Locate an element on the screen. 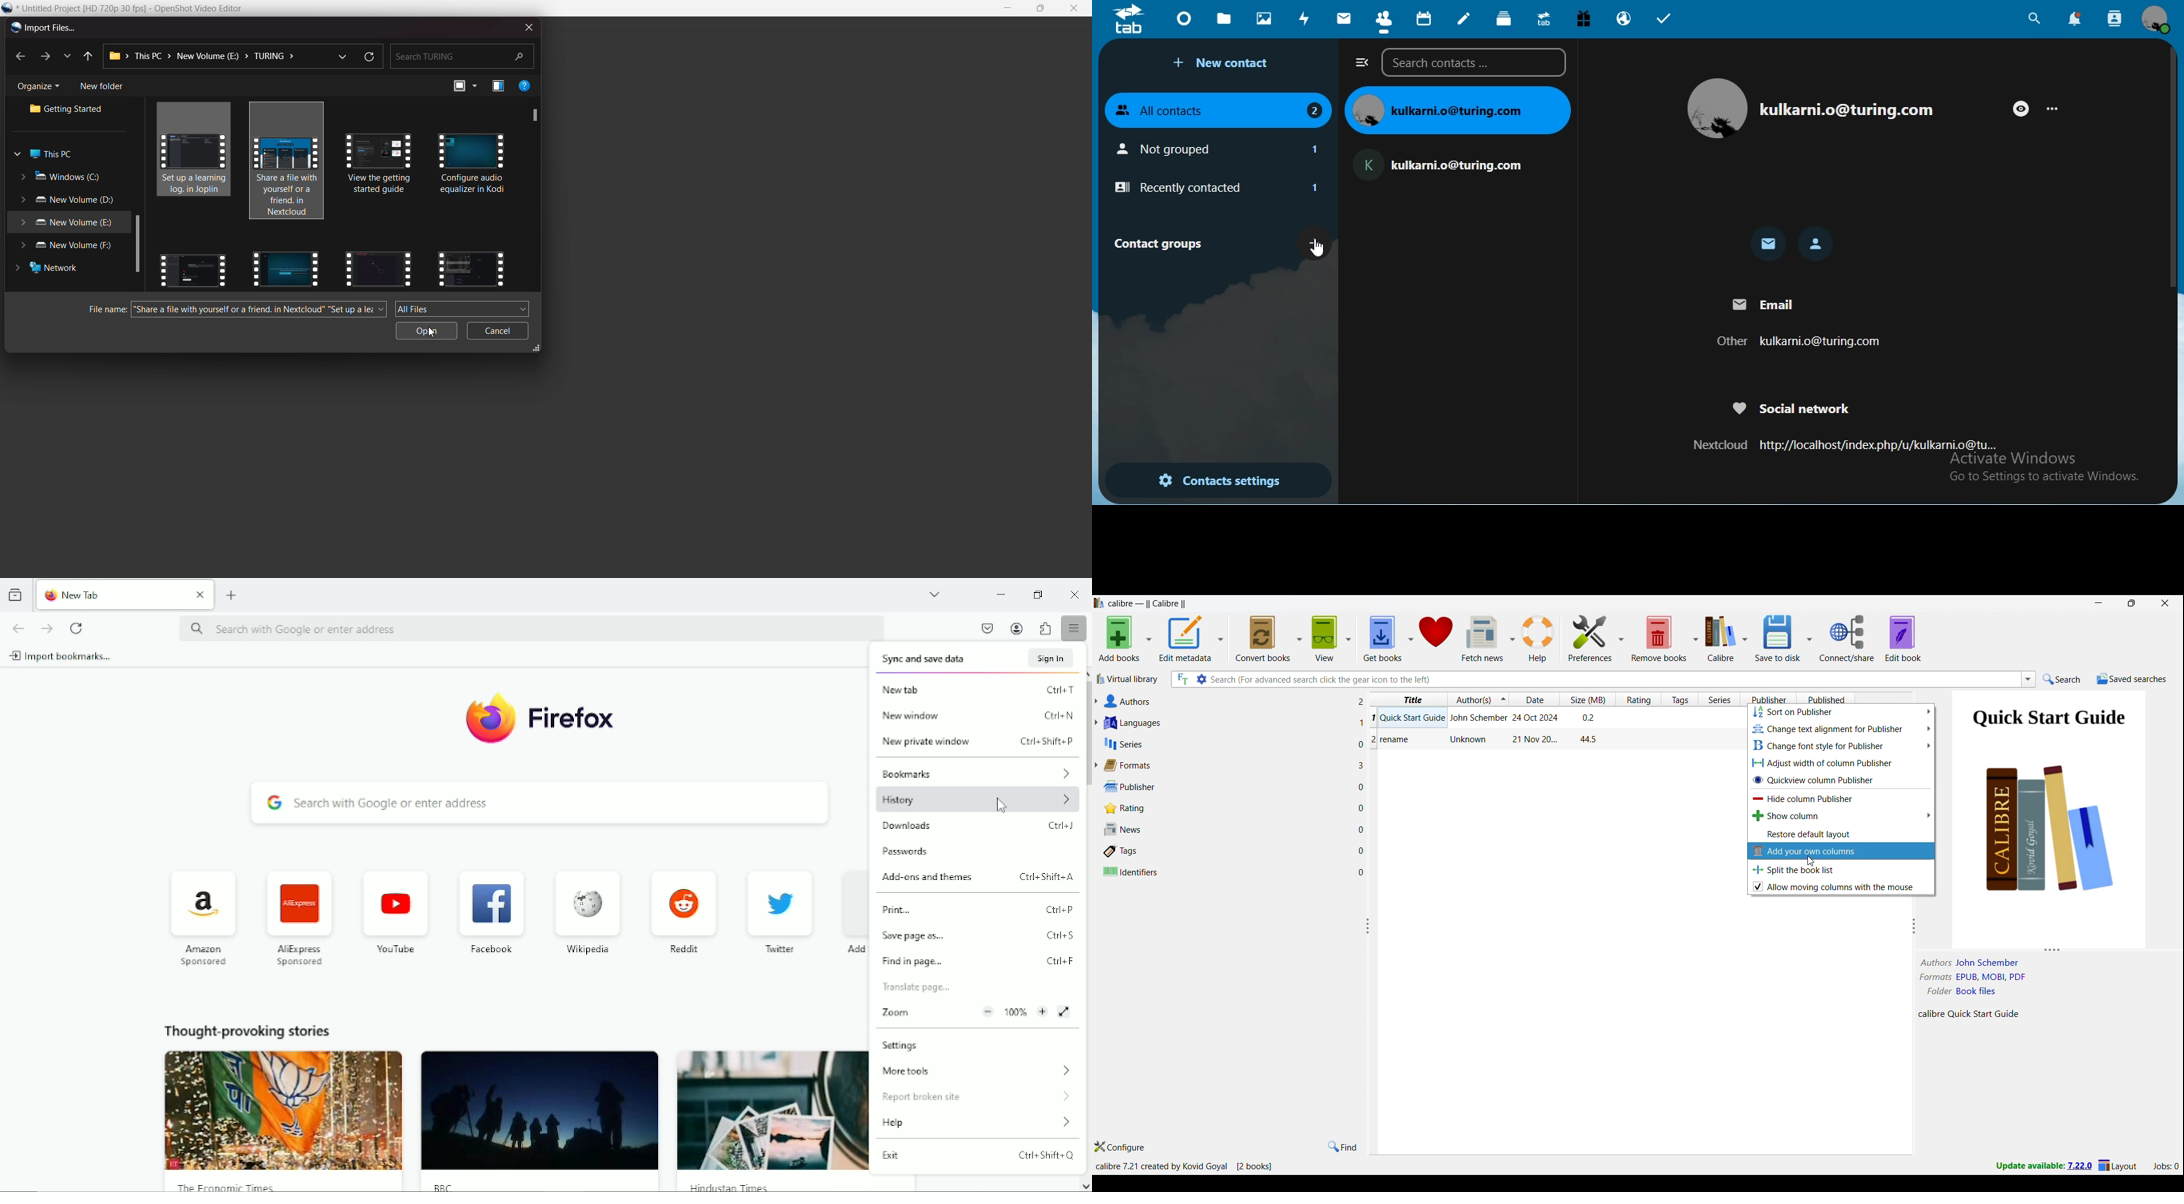 The image size is (2184, 1204). Series is located at coordinates (1228, 743).